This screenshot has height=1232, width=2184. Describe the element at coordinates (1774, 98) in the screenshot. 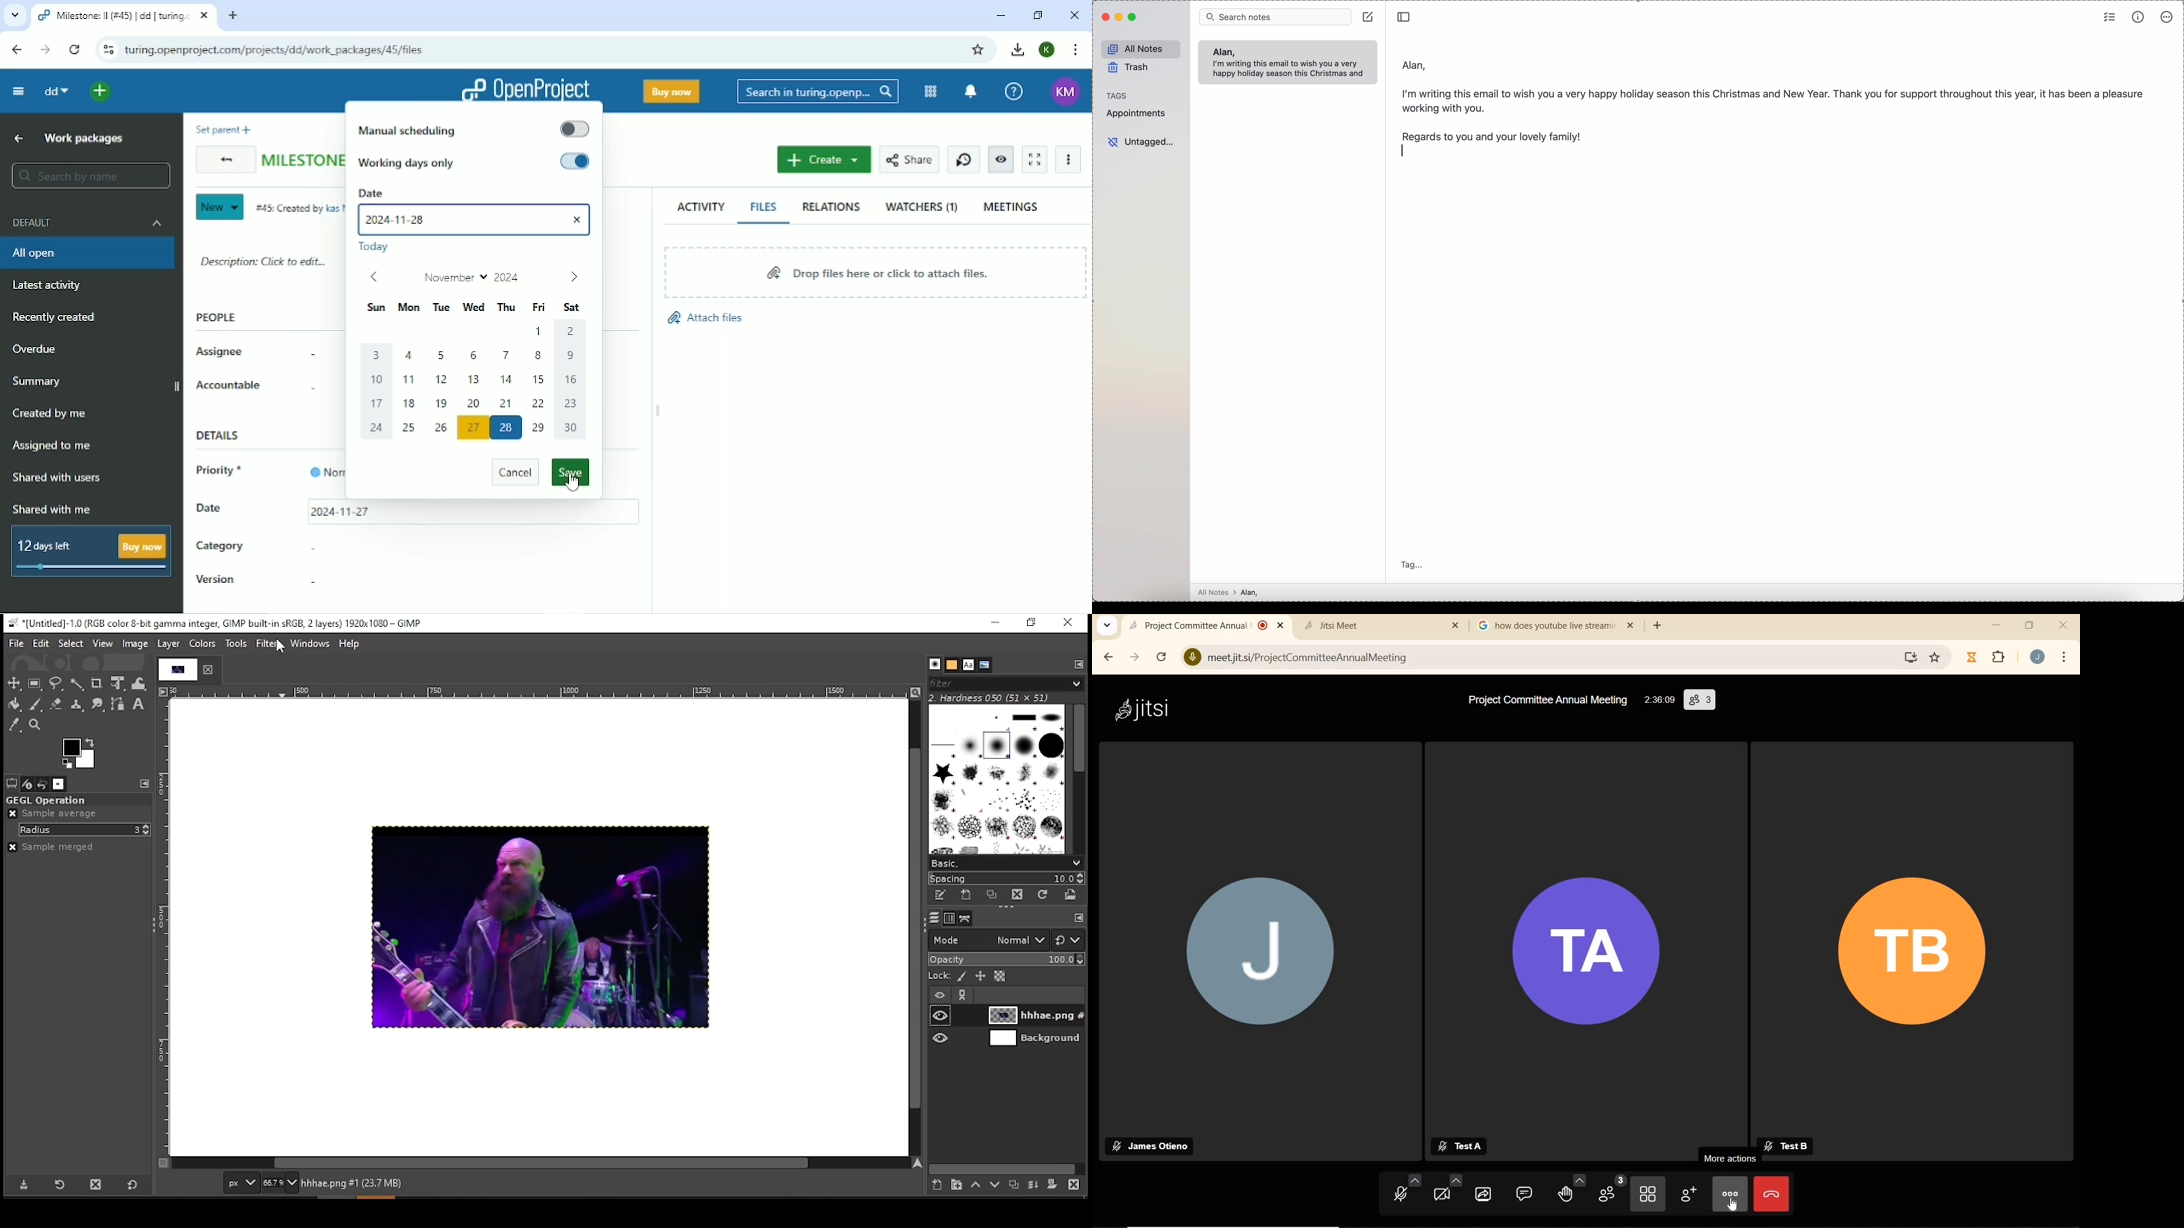

I see `body text: I'm writing this email to wish yo a very happy holiday season this Christmas and New Year. Thank you for support...` at that location.